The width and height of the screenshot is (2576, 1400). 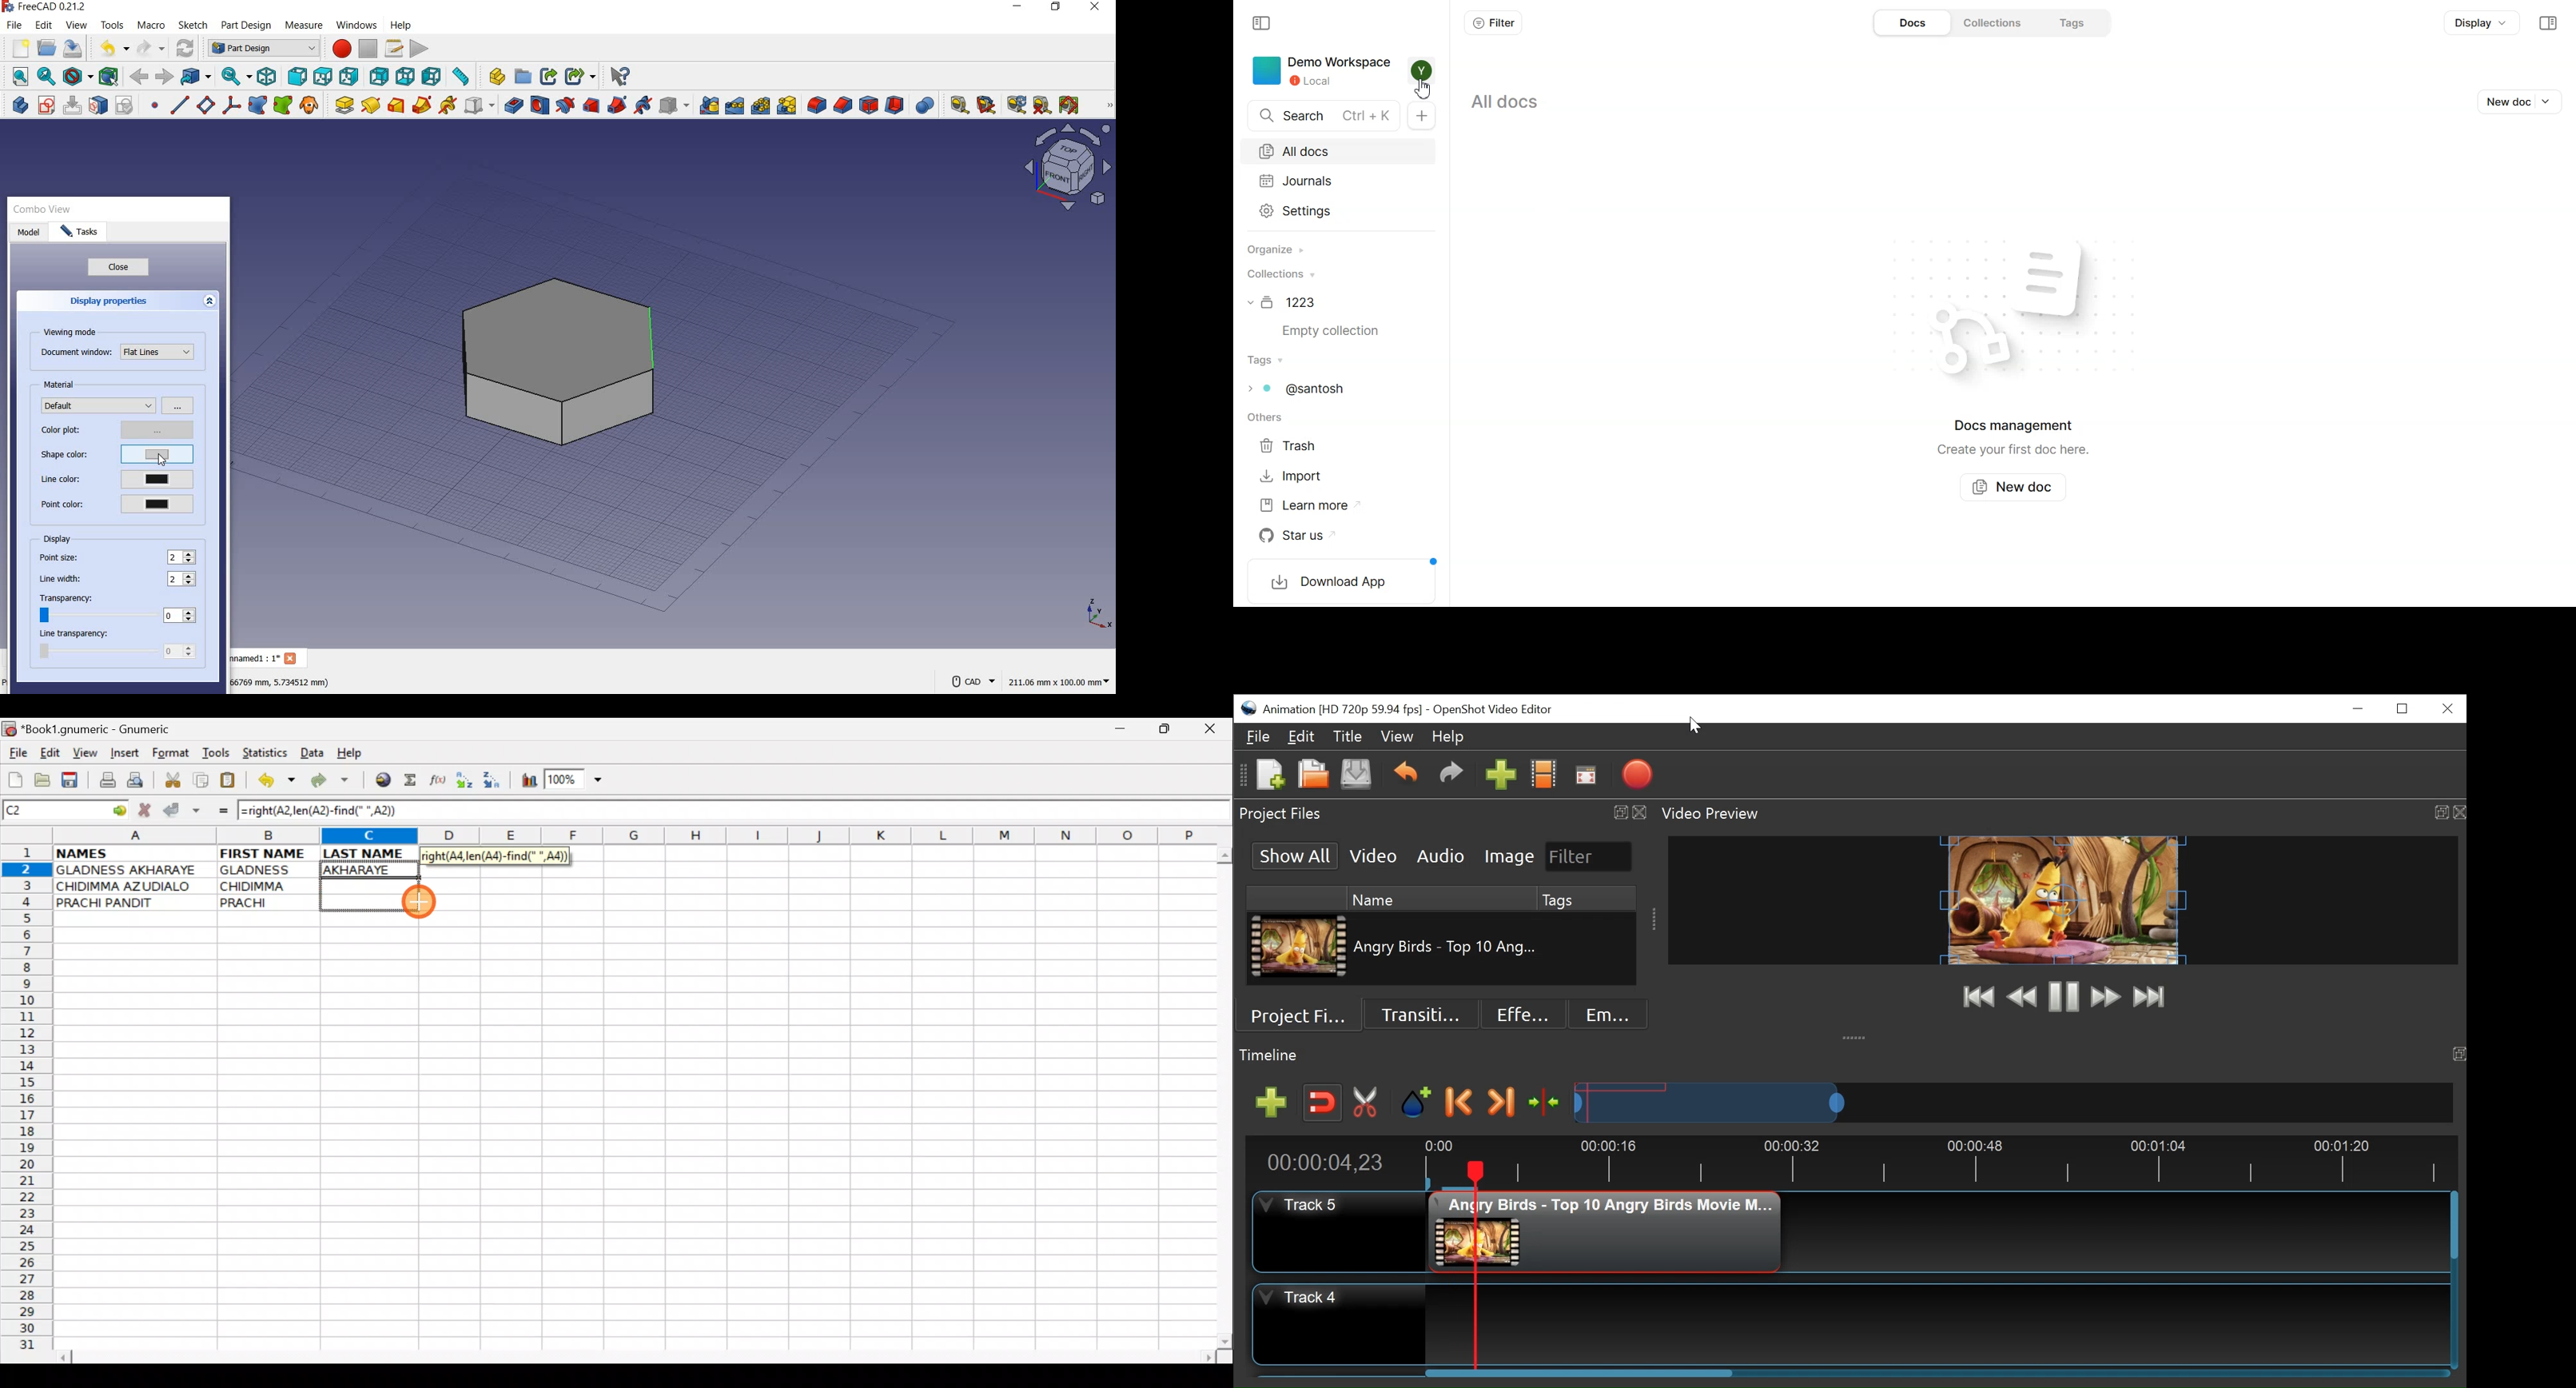 I want to click on create a cloe, so click(x=310, y=106).